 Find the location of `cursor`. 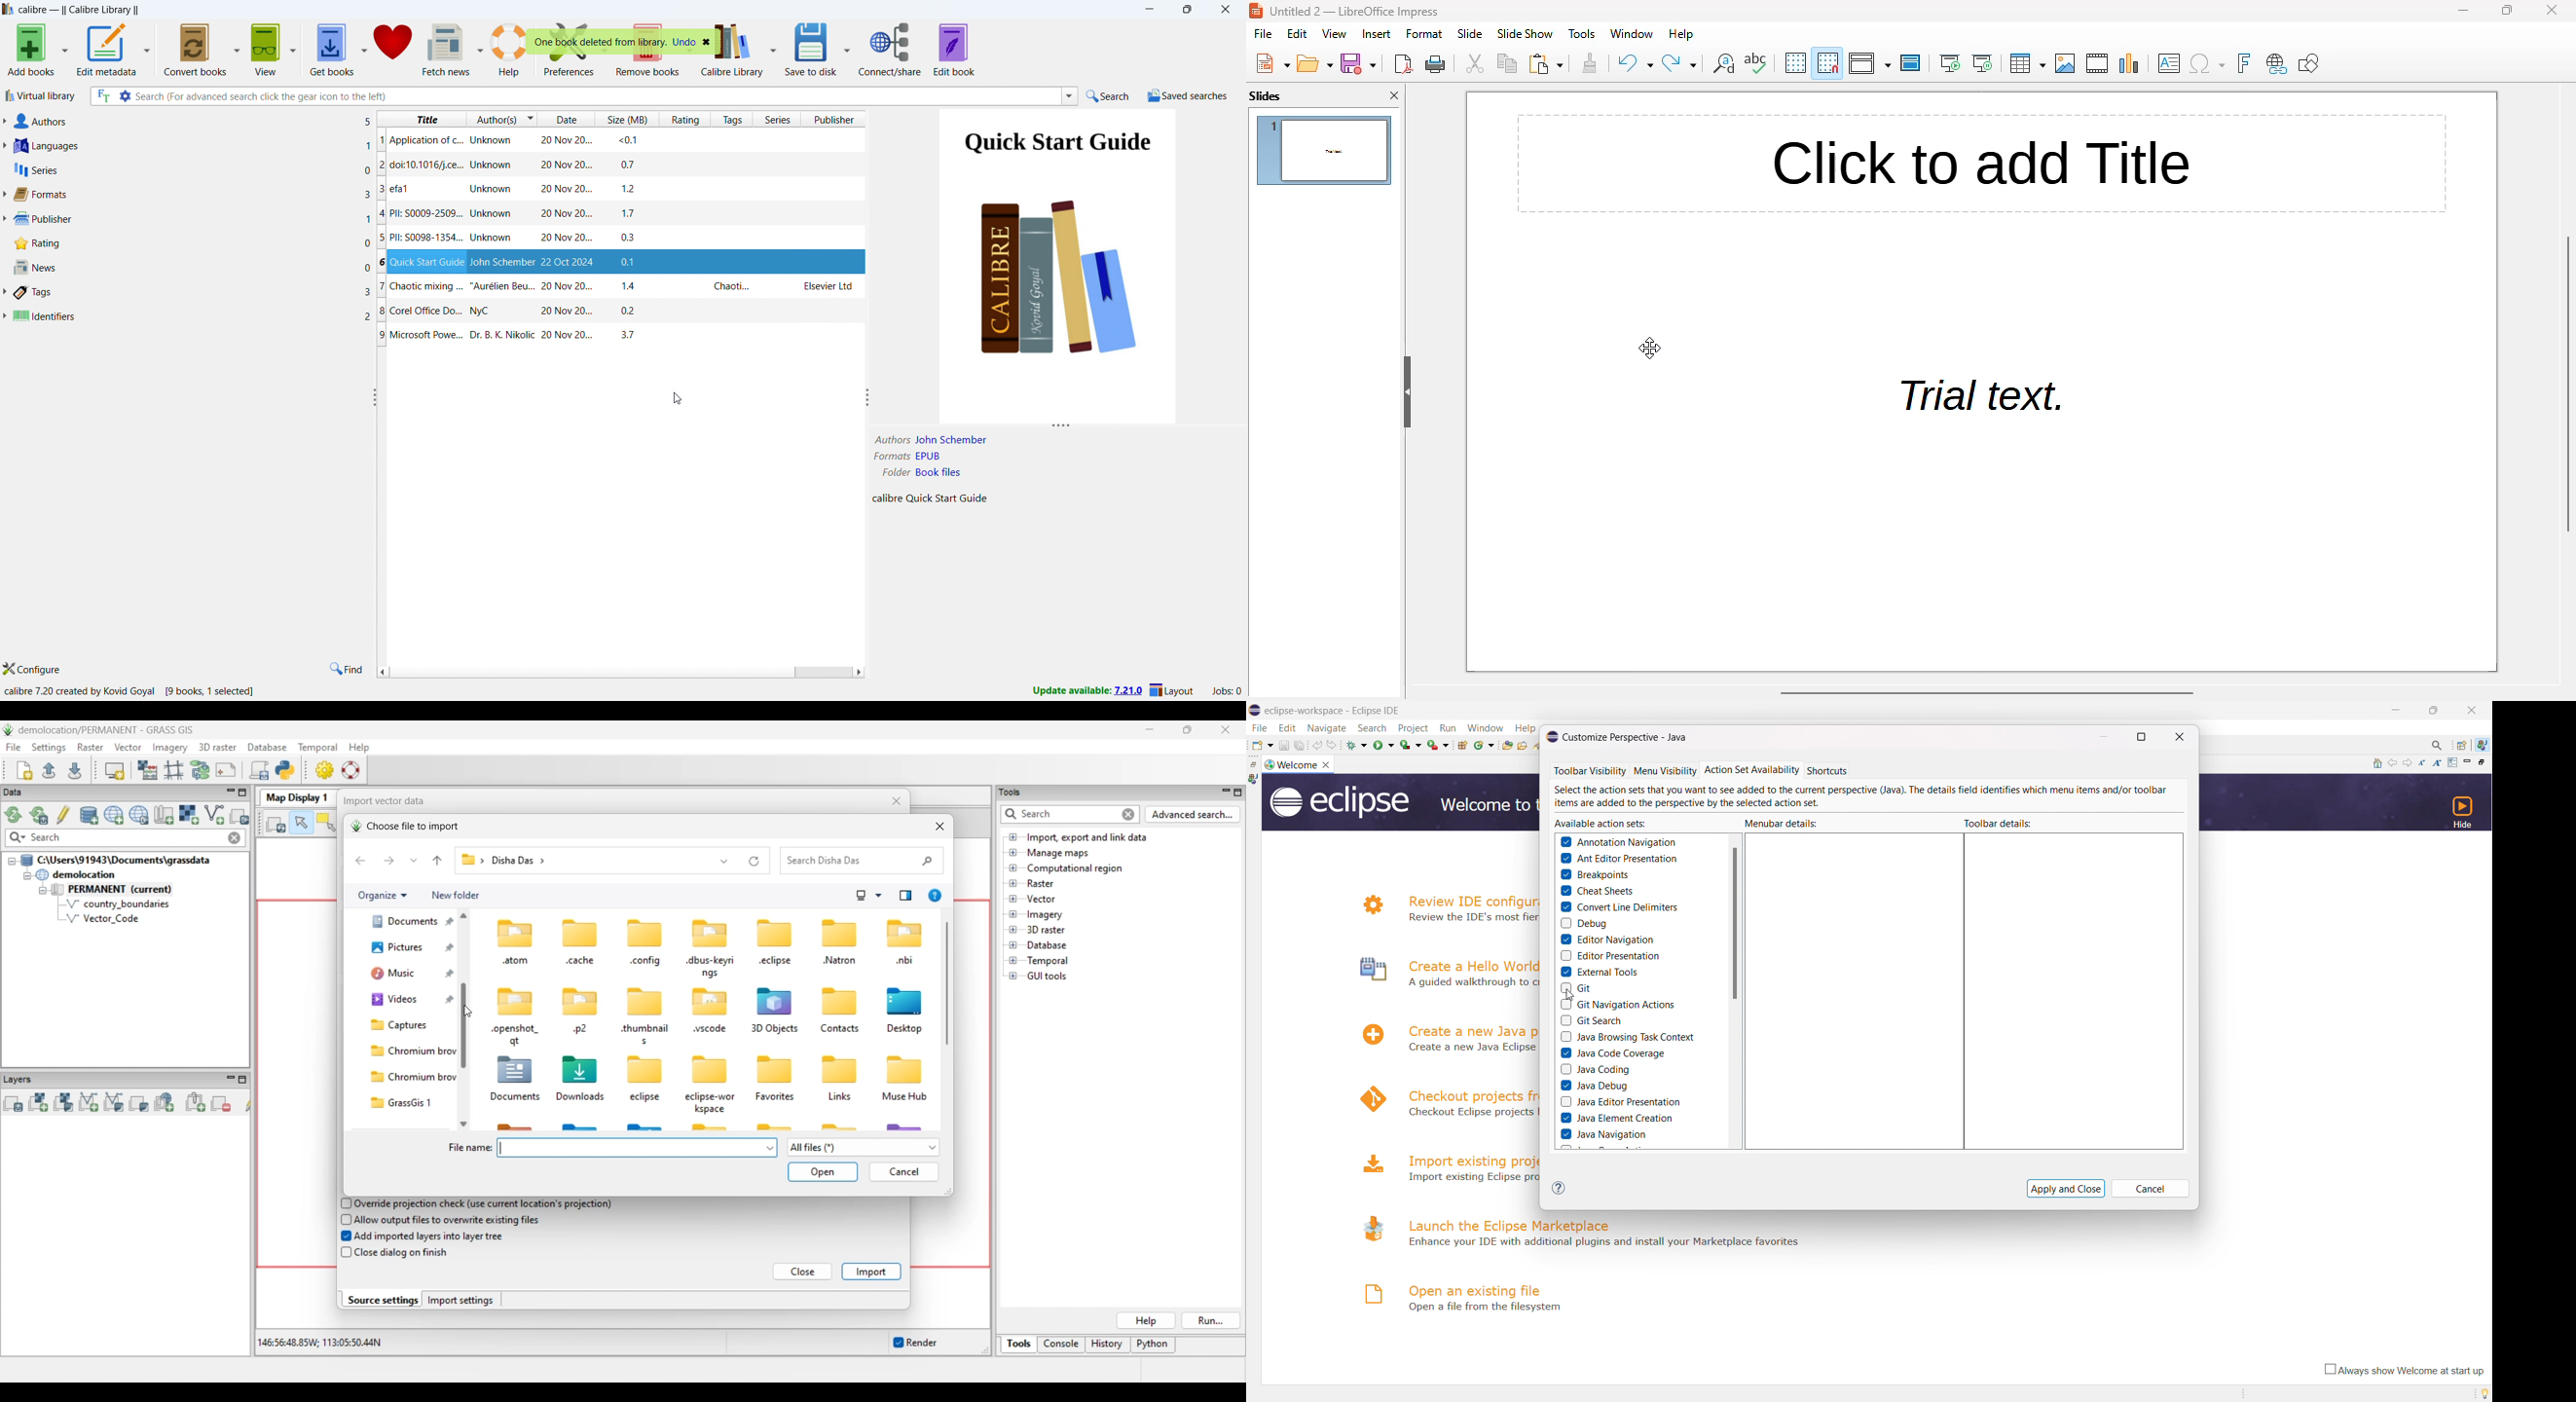

cursor is located at coordinates (676, 398).